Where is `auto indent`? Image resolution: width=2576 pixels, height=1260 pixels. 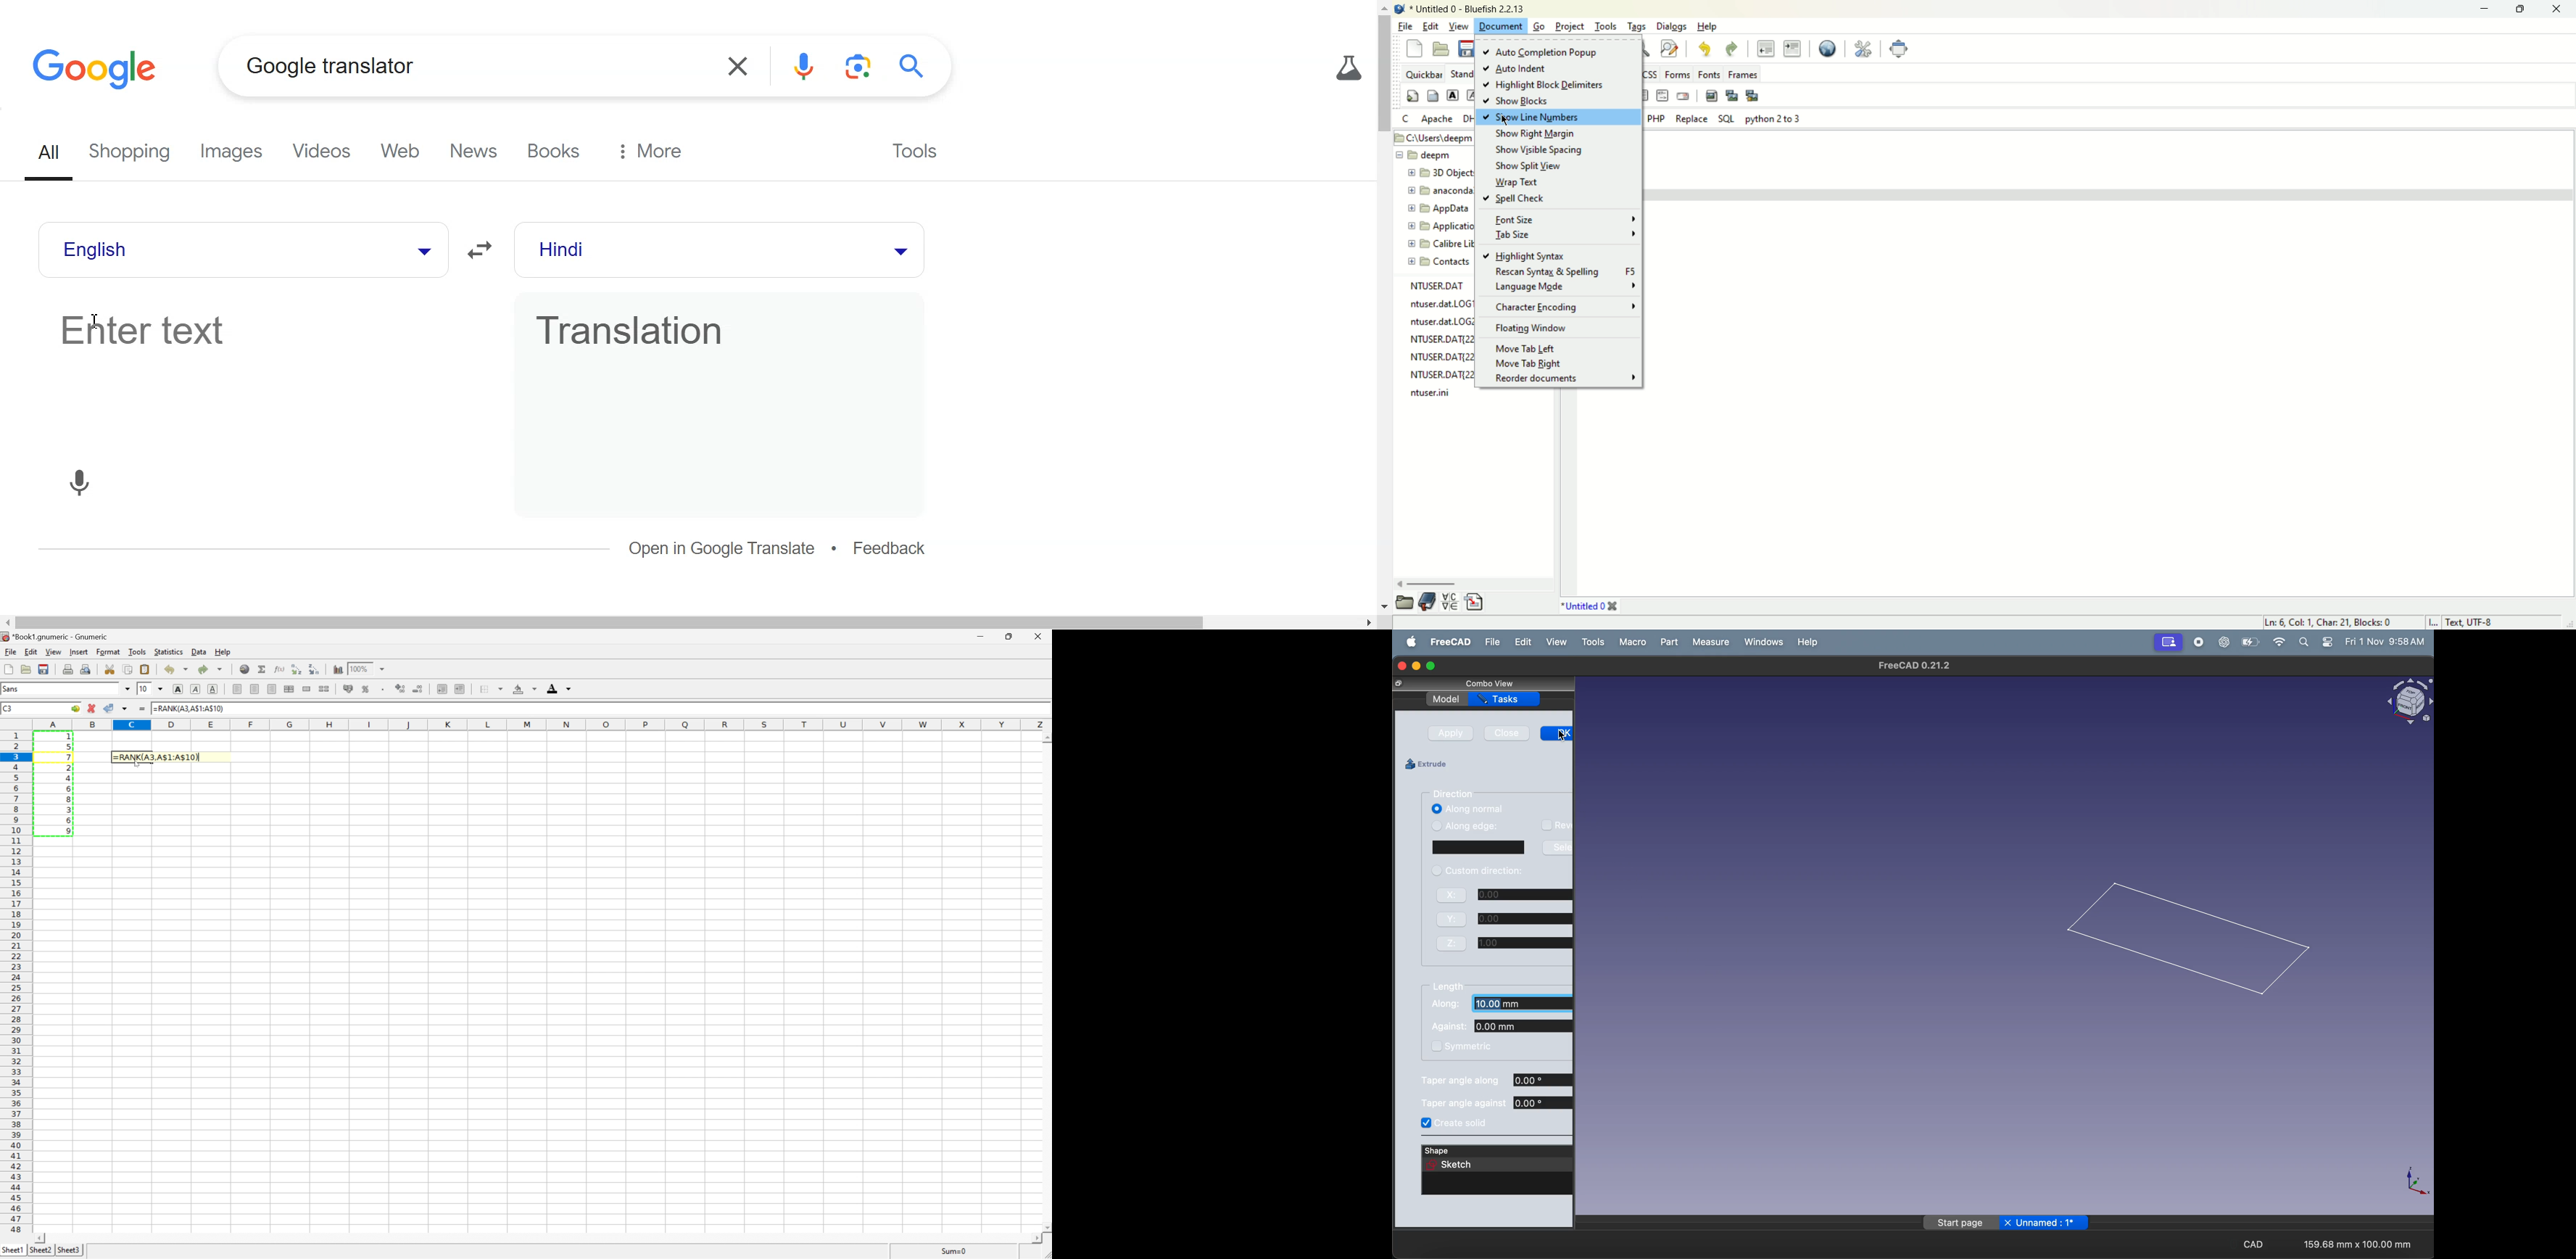 auto indent is located at coordinates (1512, 69).